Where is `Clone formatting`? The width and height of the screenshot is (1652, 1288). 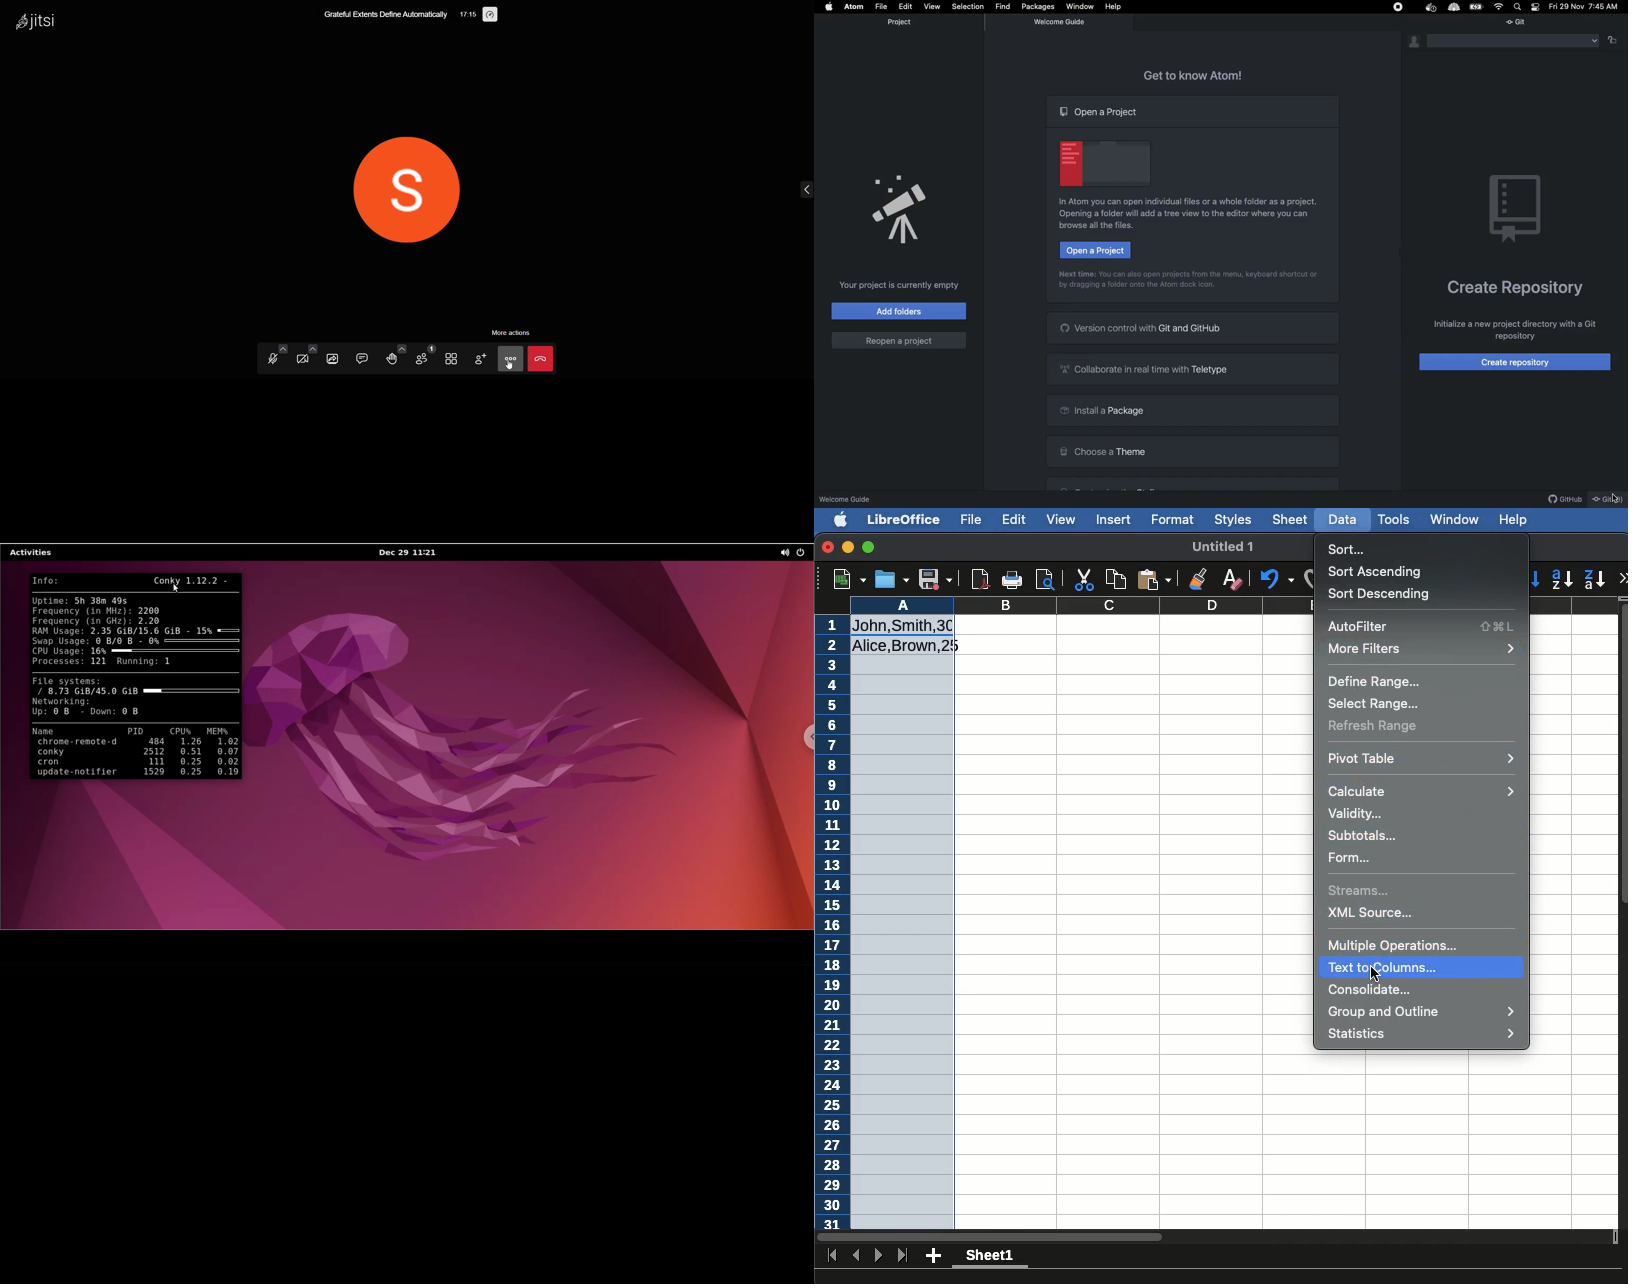
Clone formatting is located at coordinates (1199, 581).